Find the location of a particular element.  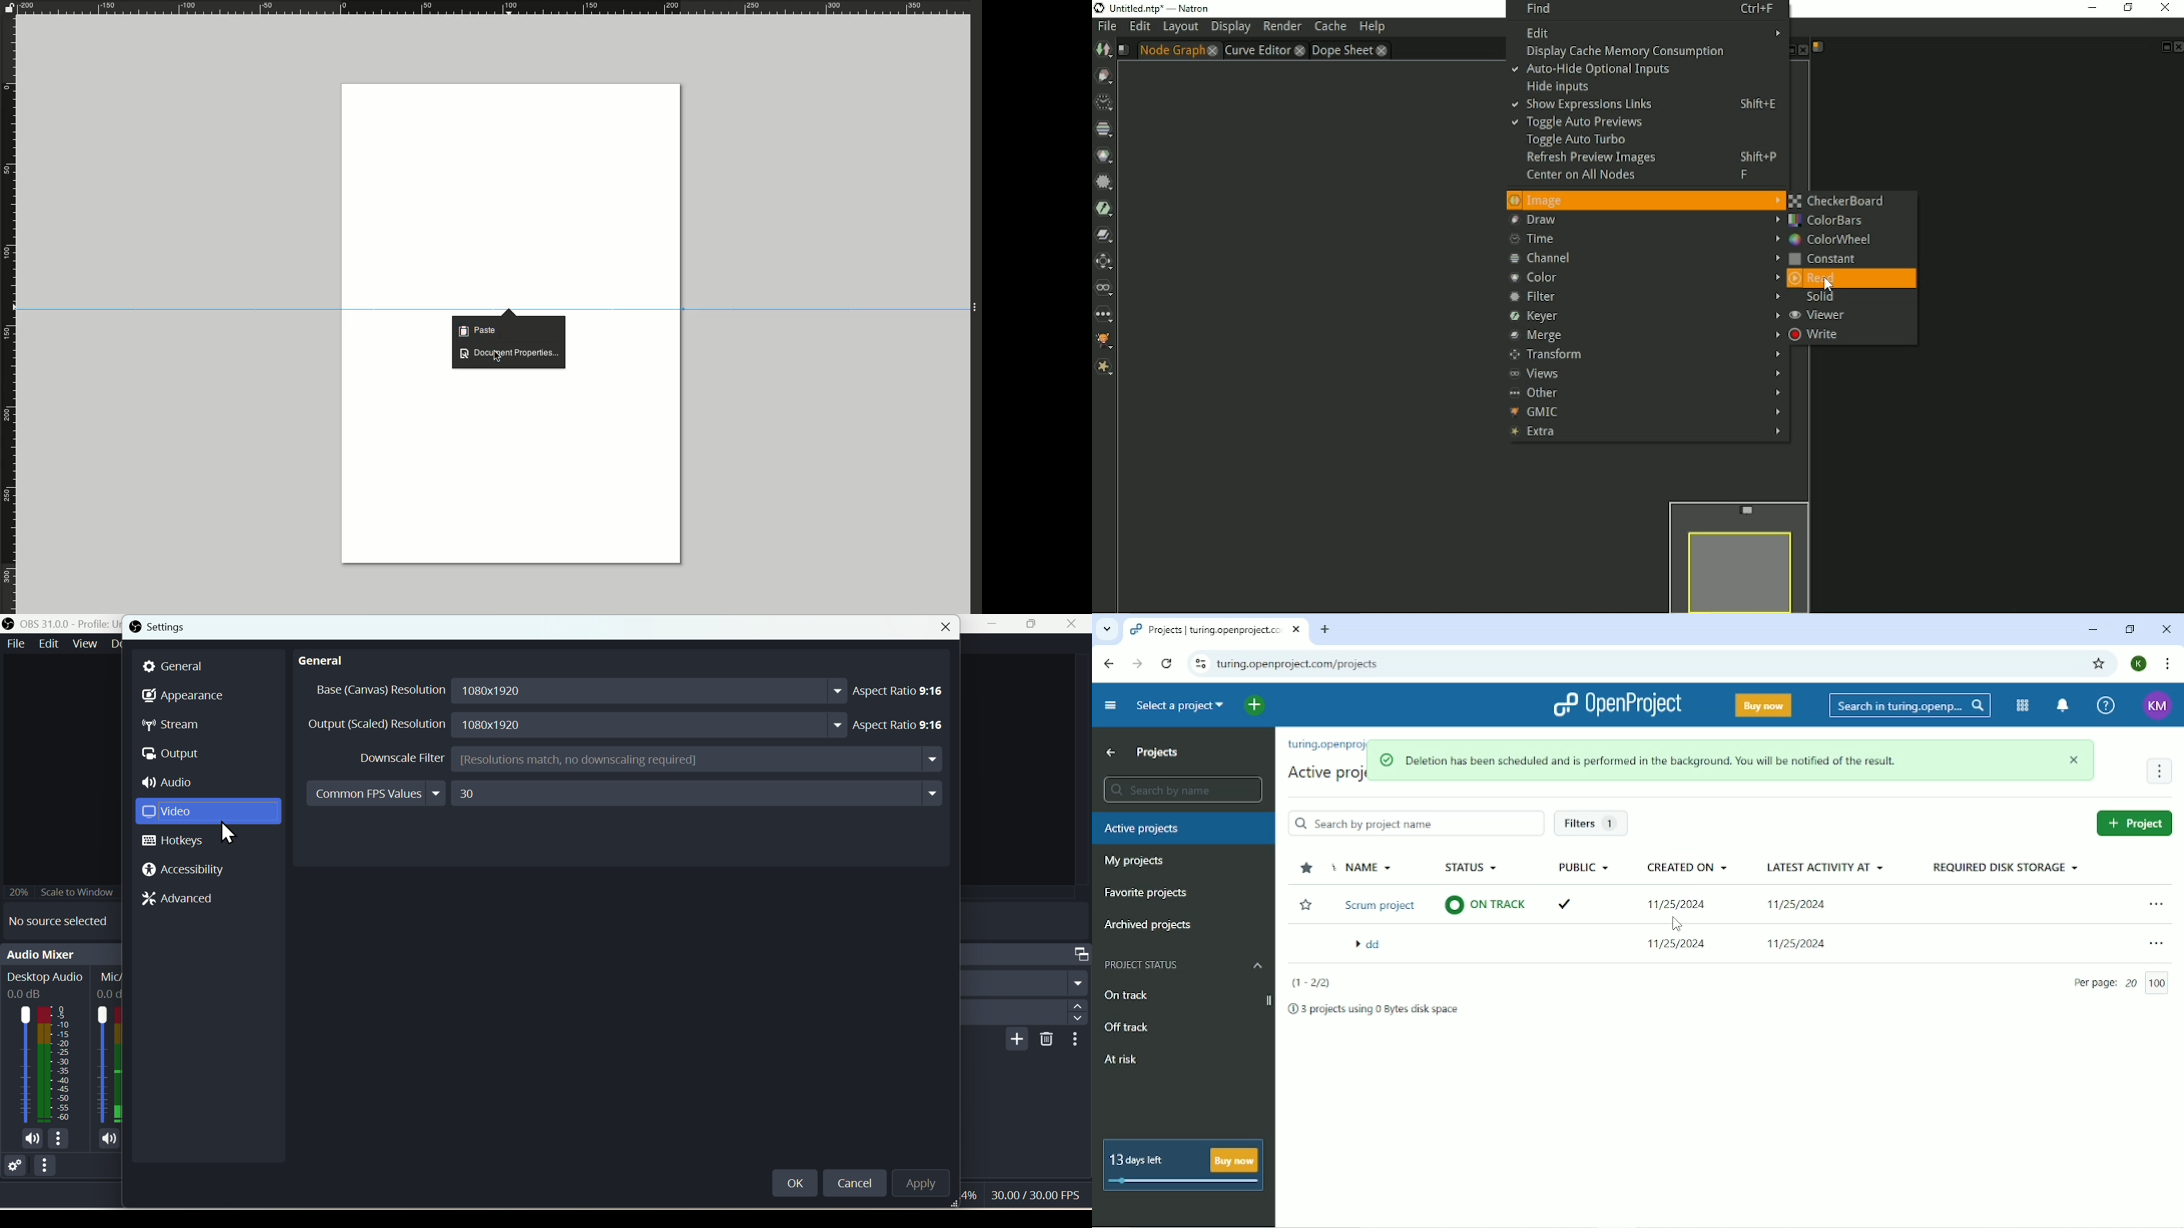

Output is located at coordinates (176, 755).